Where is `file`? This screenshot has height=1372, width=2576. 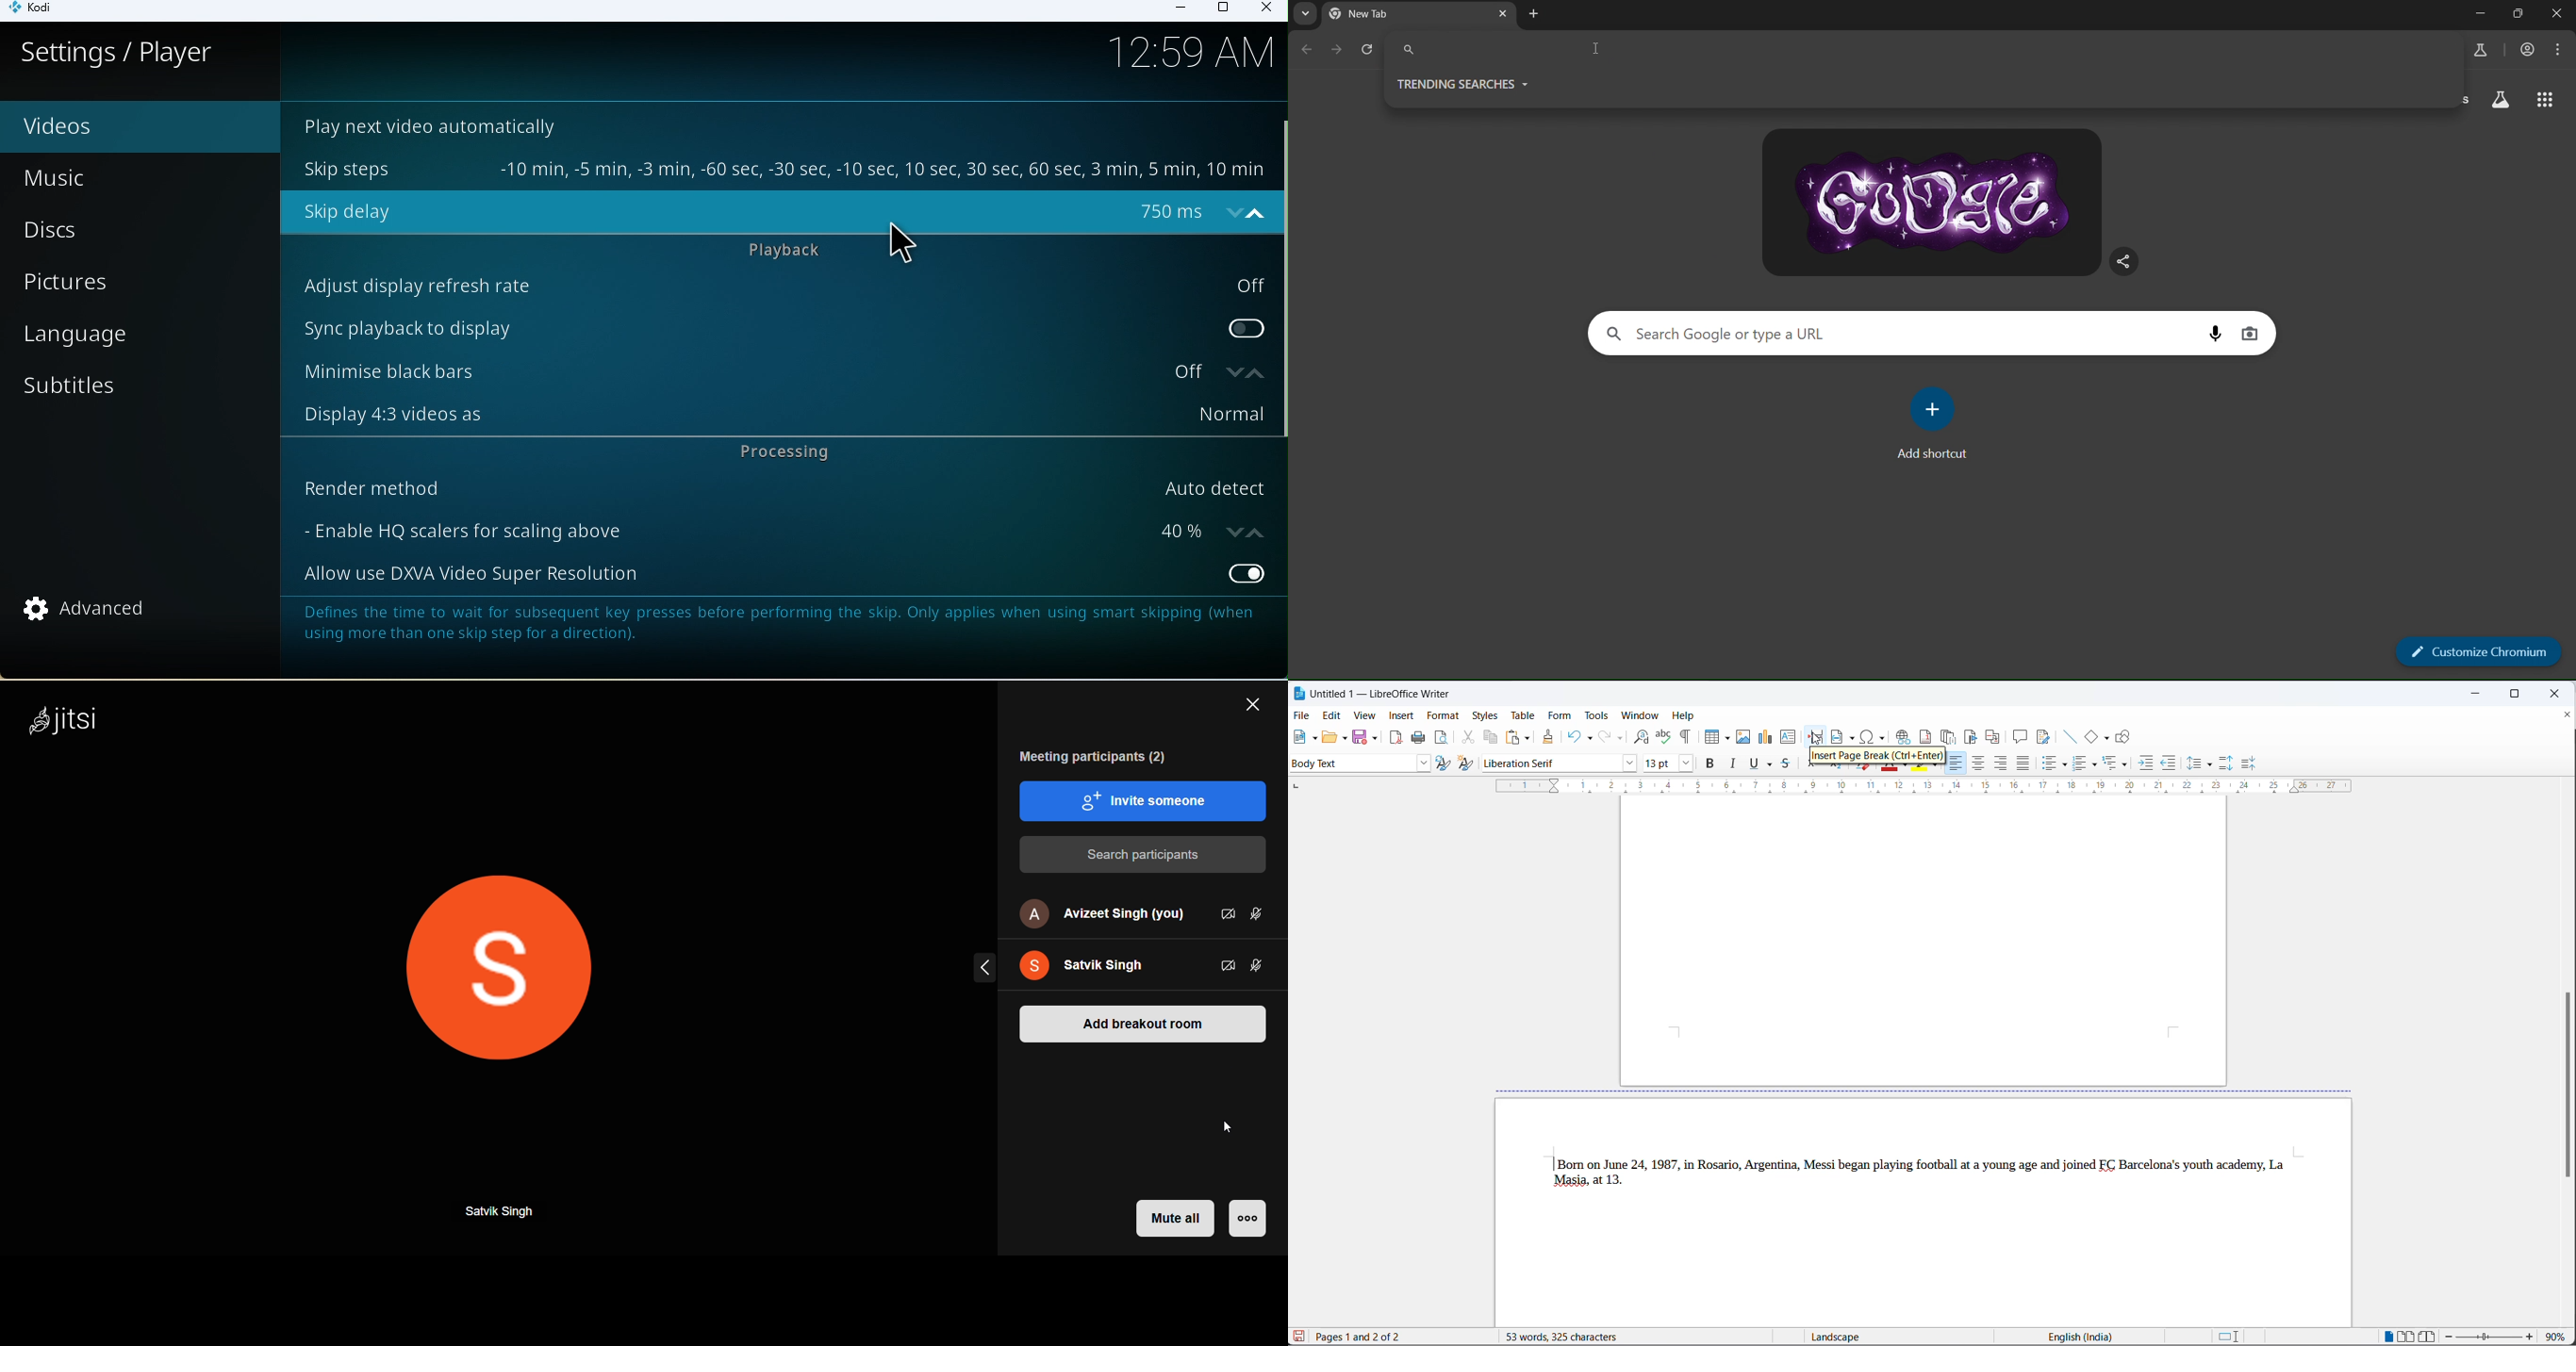
file is located at coordinates (1302, 716).